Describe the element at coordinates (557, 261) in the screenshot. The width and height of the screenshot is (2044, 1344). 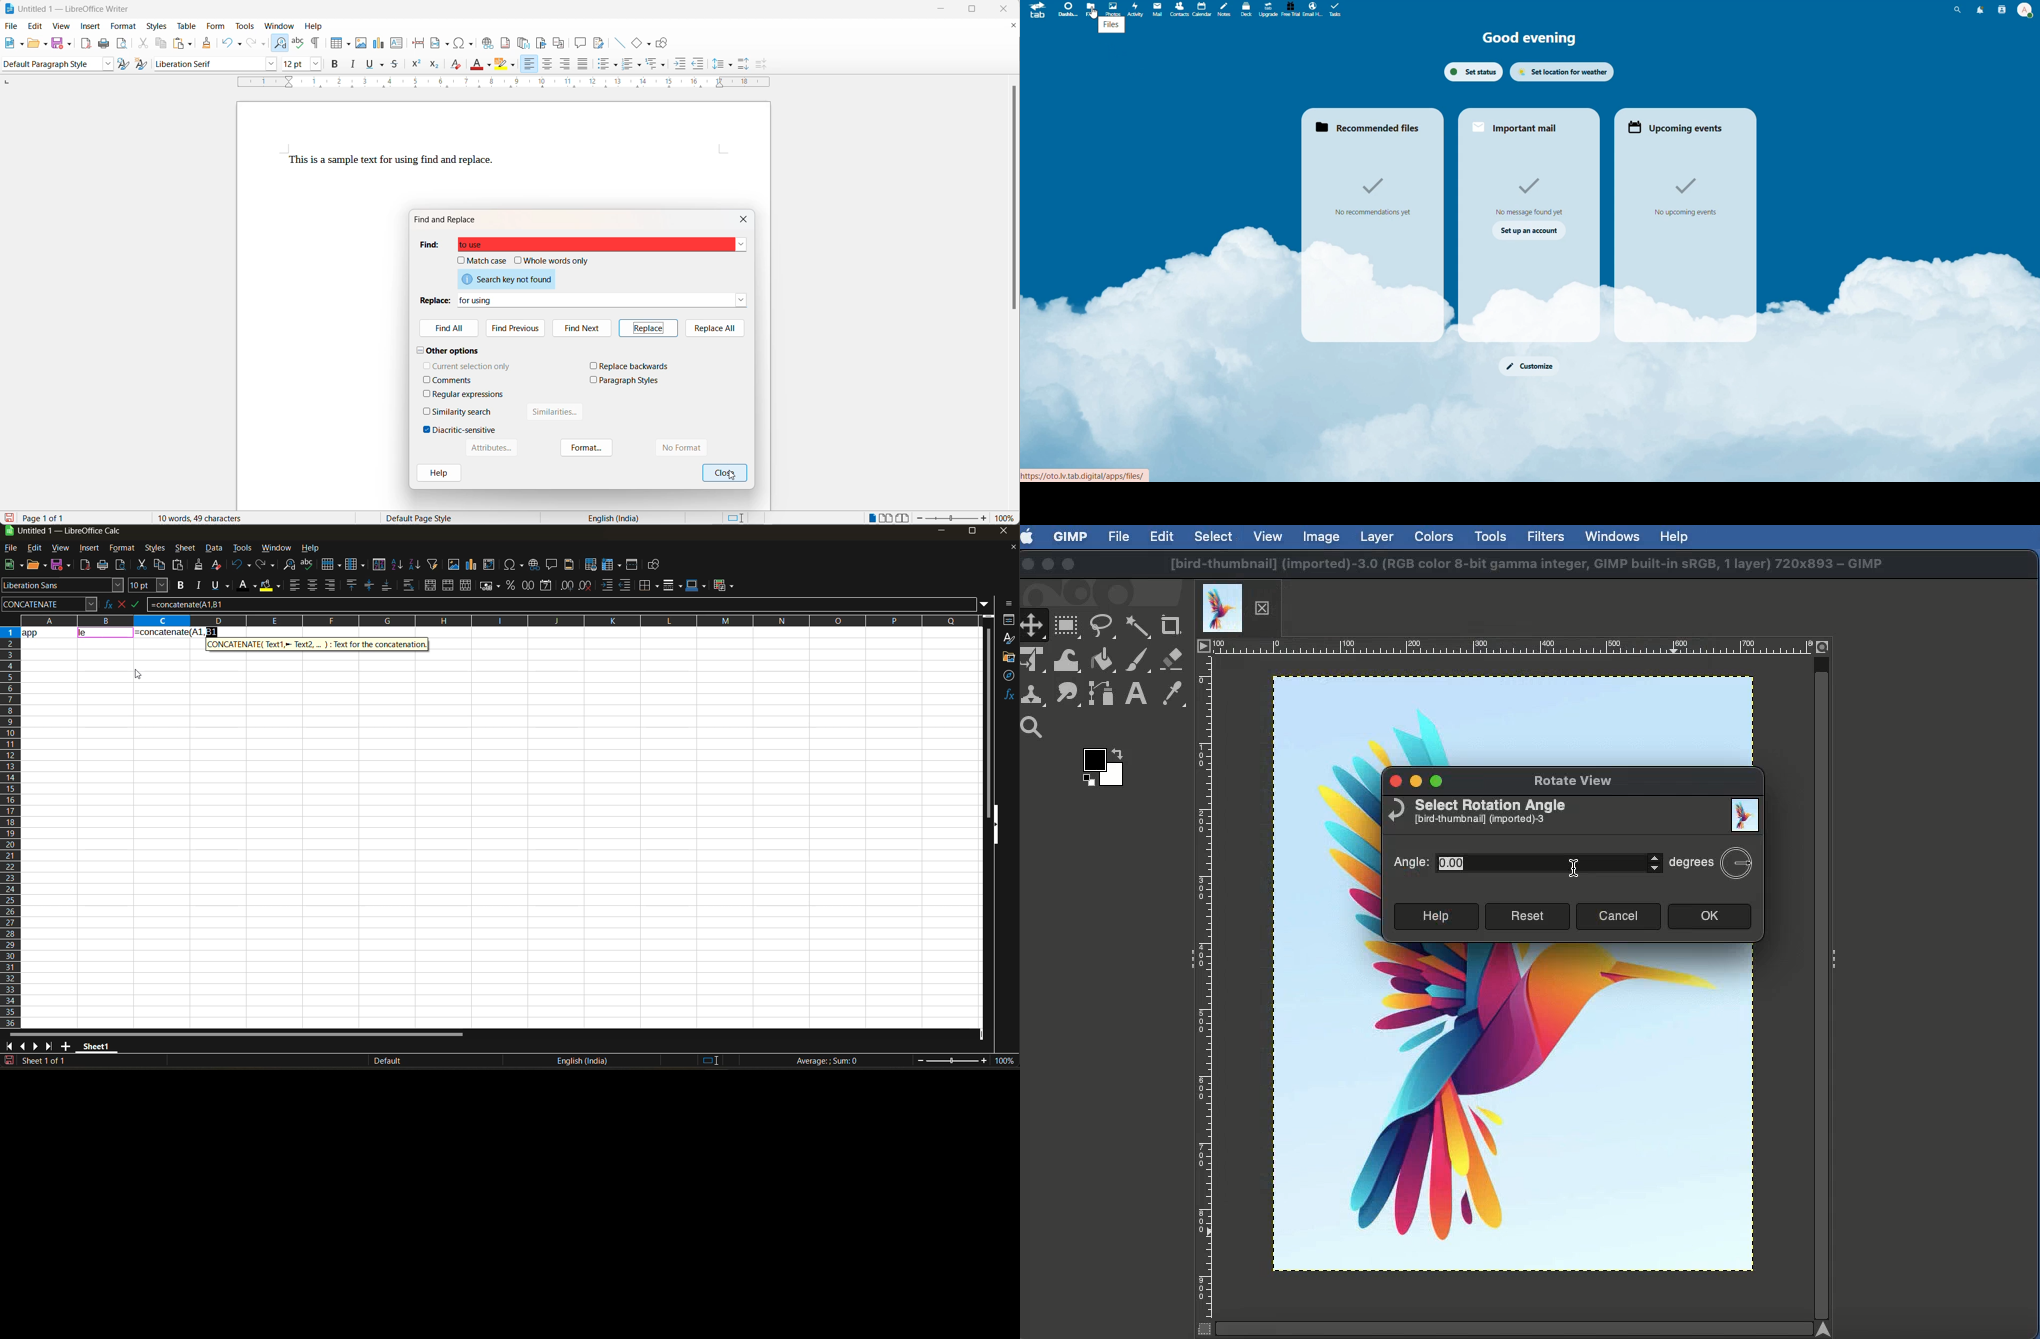
I see `whole words only` at that location.